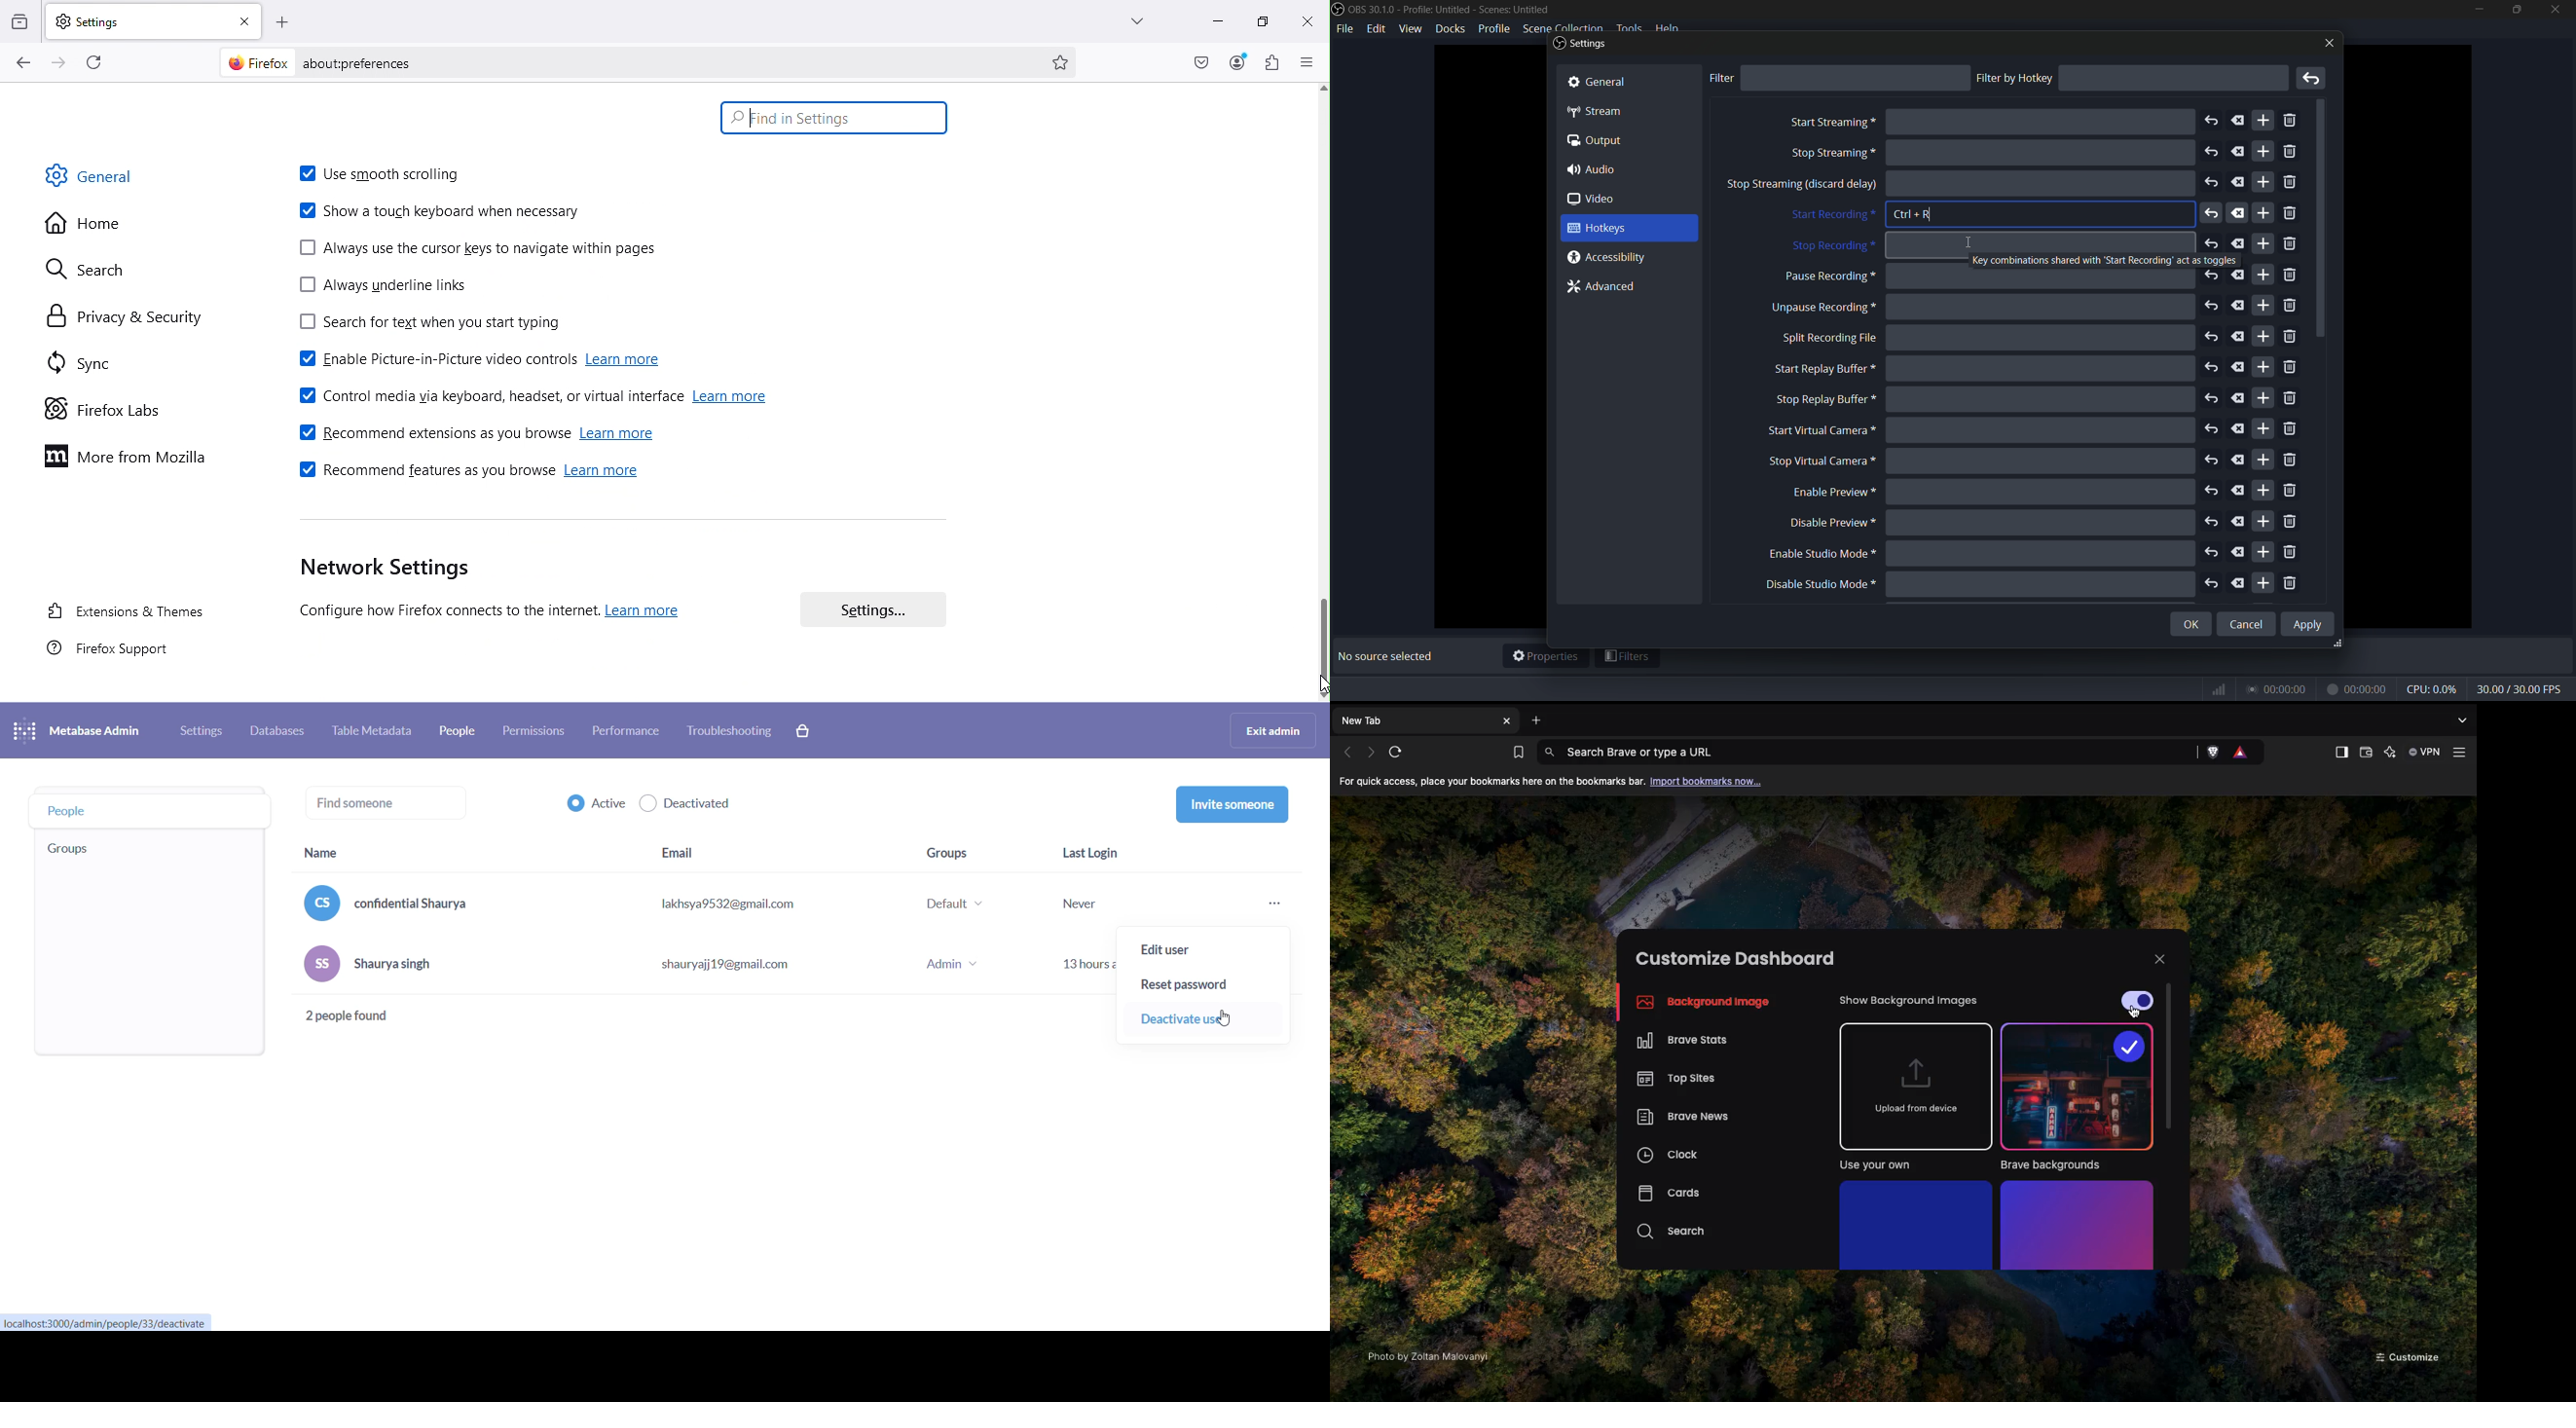  I want to click on Enable picture-in-picture video controls, so click(475, 357).